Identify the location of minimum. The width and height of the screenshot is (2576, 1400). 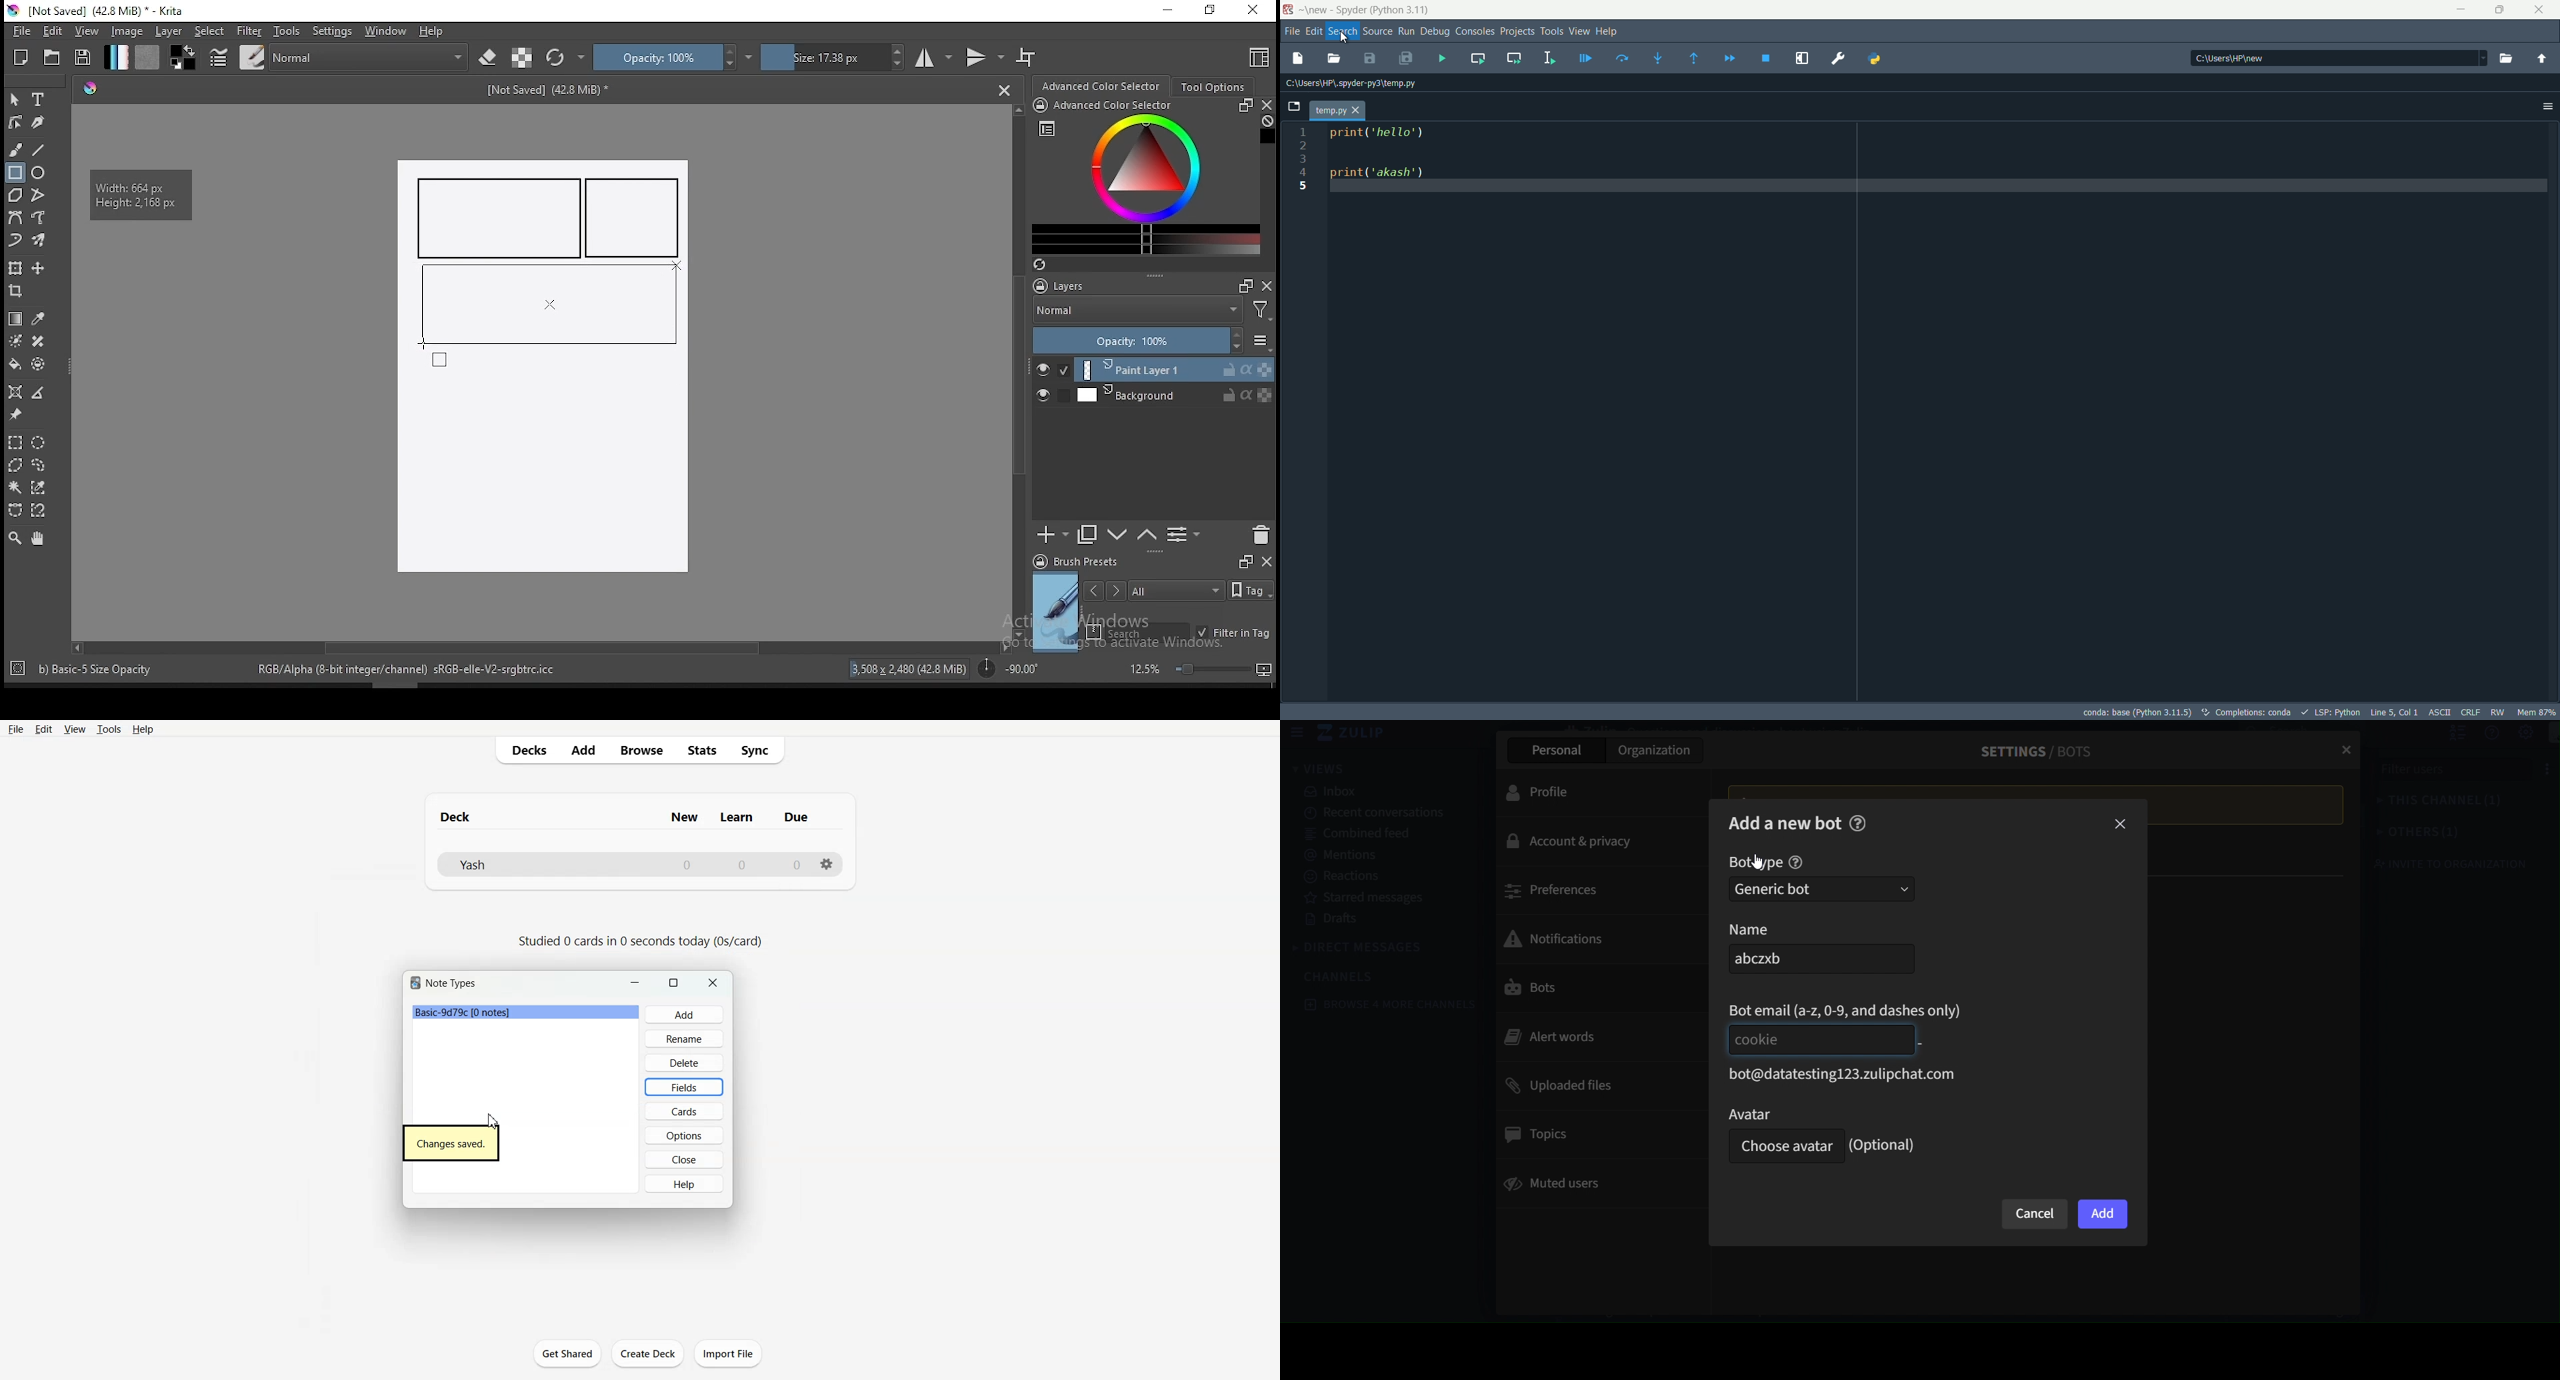
(2461, 11).